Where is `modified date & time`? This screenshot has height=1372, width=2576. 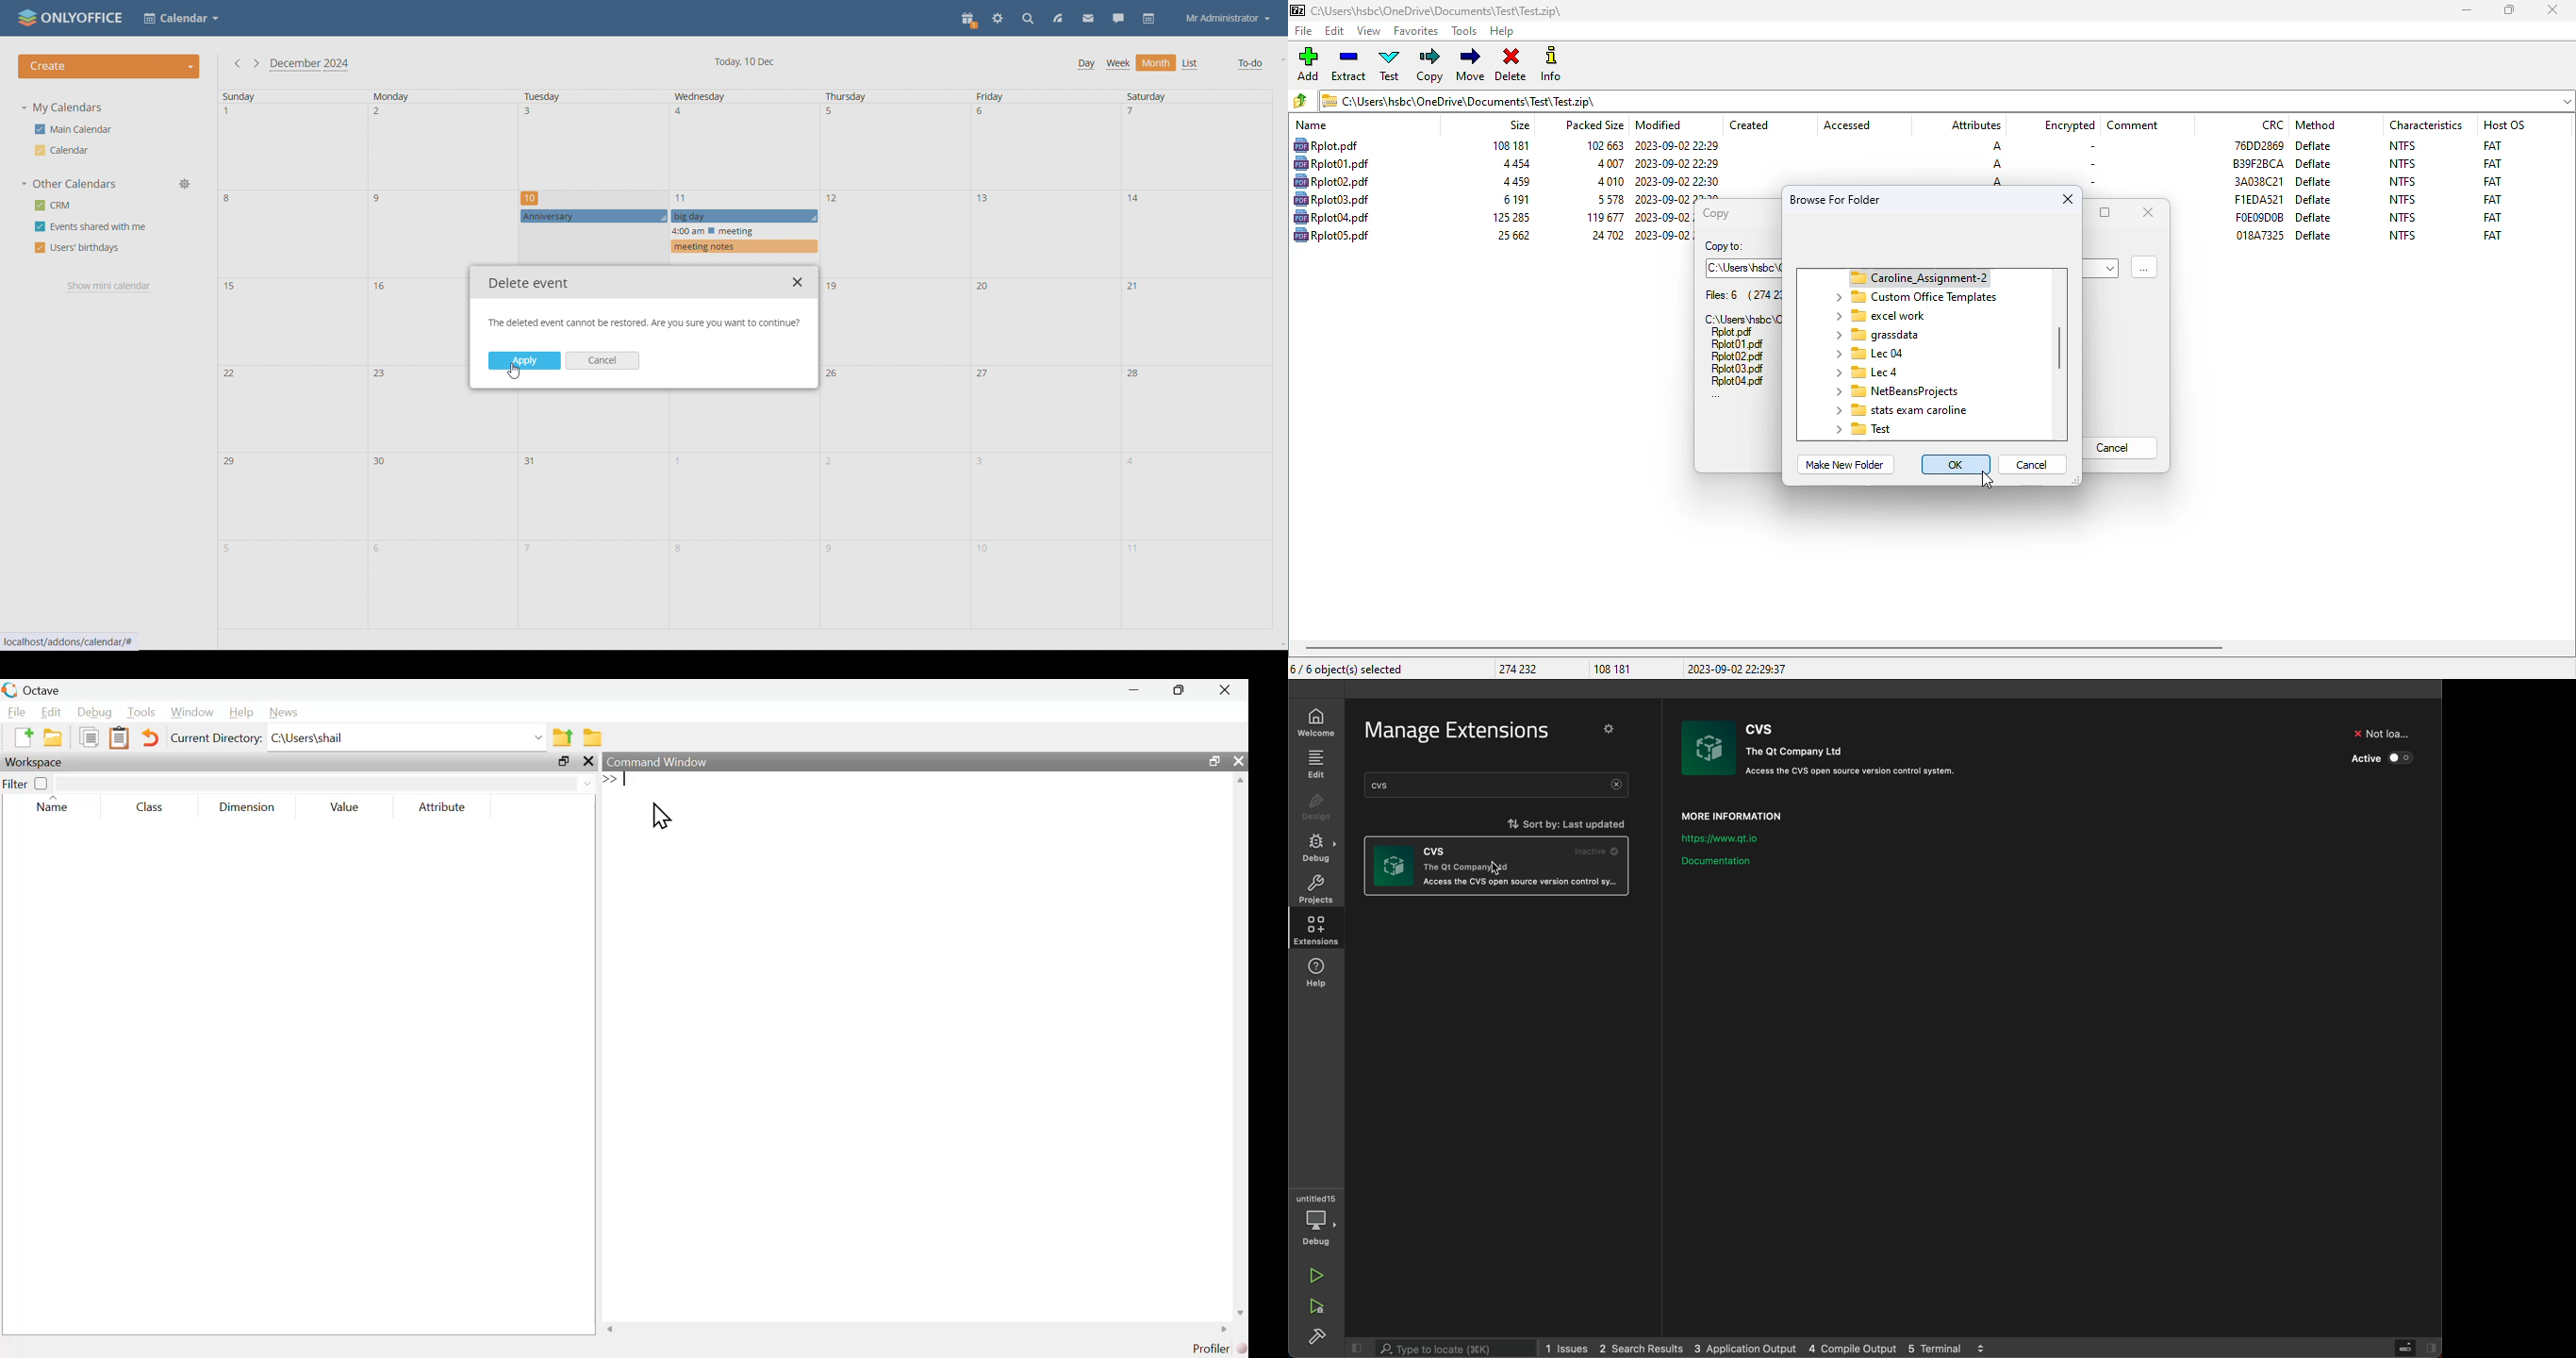
modified date & time is located at coordinates (1677, 181).